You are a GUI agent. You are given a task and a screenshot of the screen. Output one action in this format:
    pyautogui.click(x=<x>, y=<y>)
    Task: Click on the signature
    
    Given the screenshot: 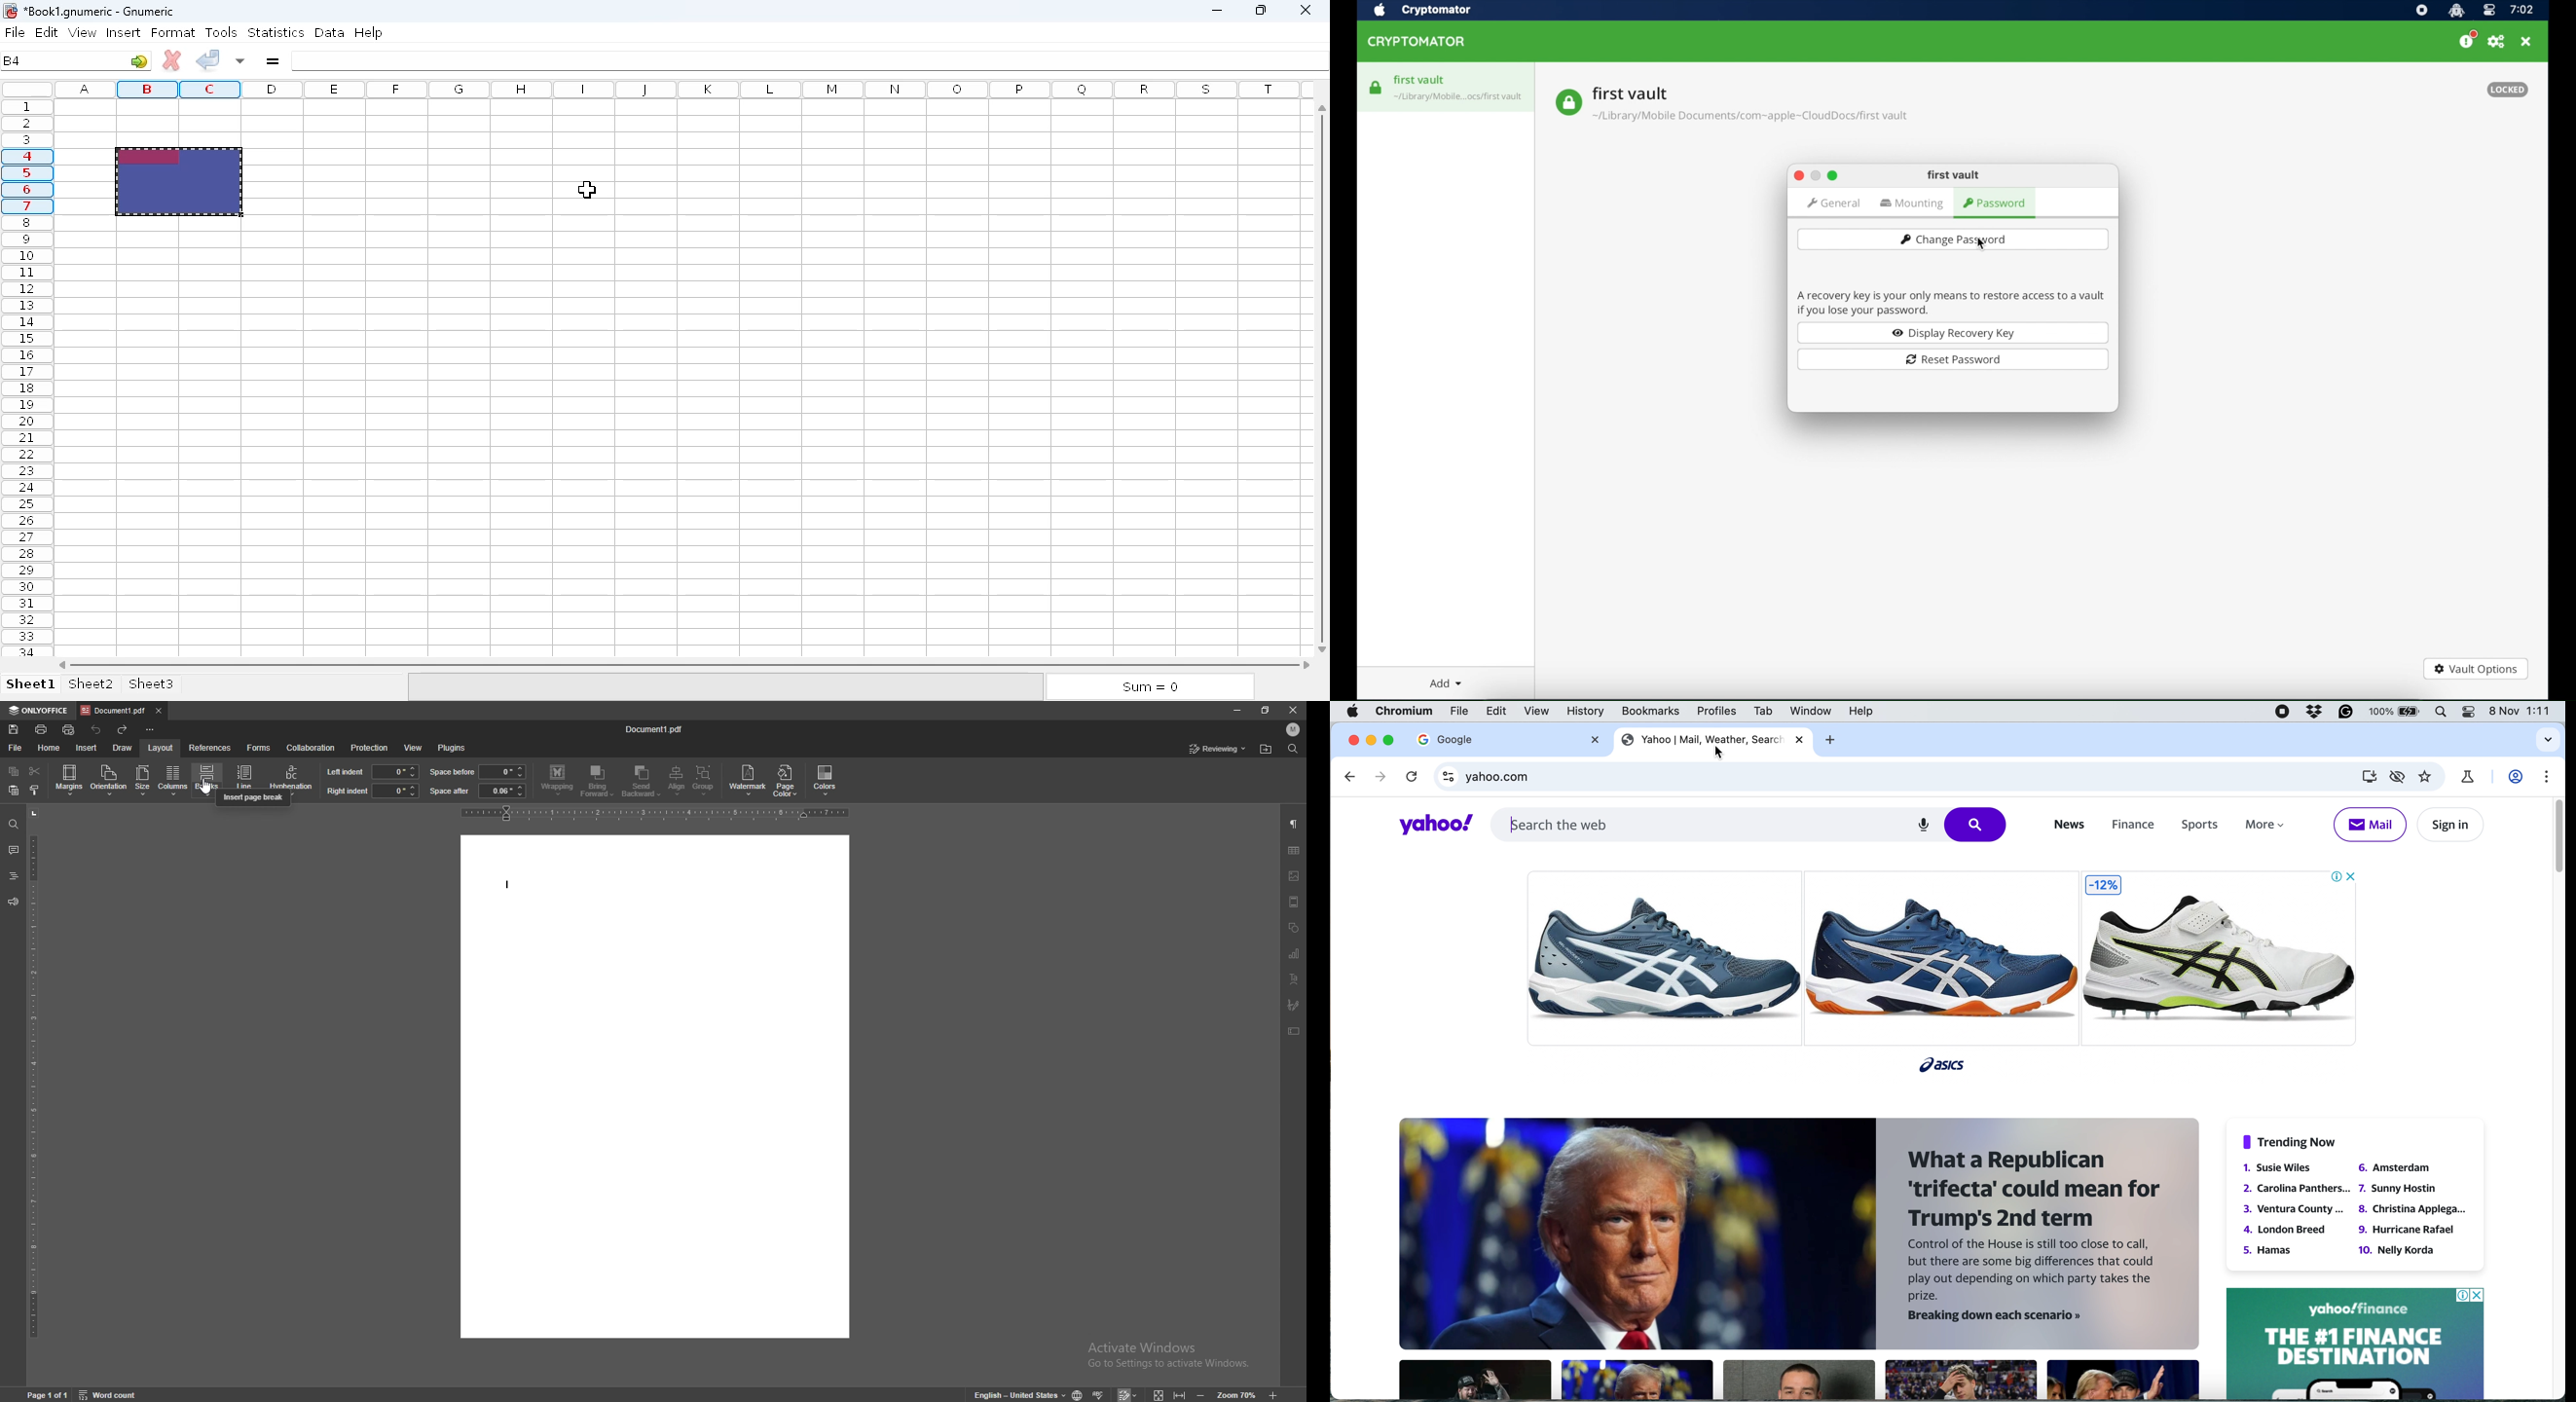 What is the action you would take?
    pyautogui.click(x=1291, y=1004)
    